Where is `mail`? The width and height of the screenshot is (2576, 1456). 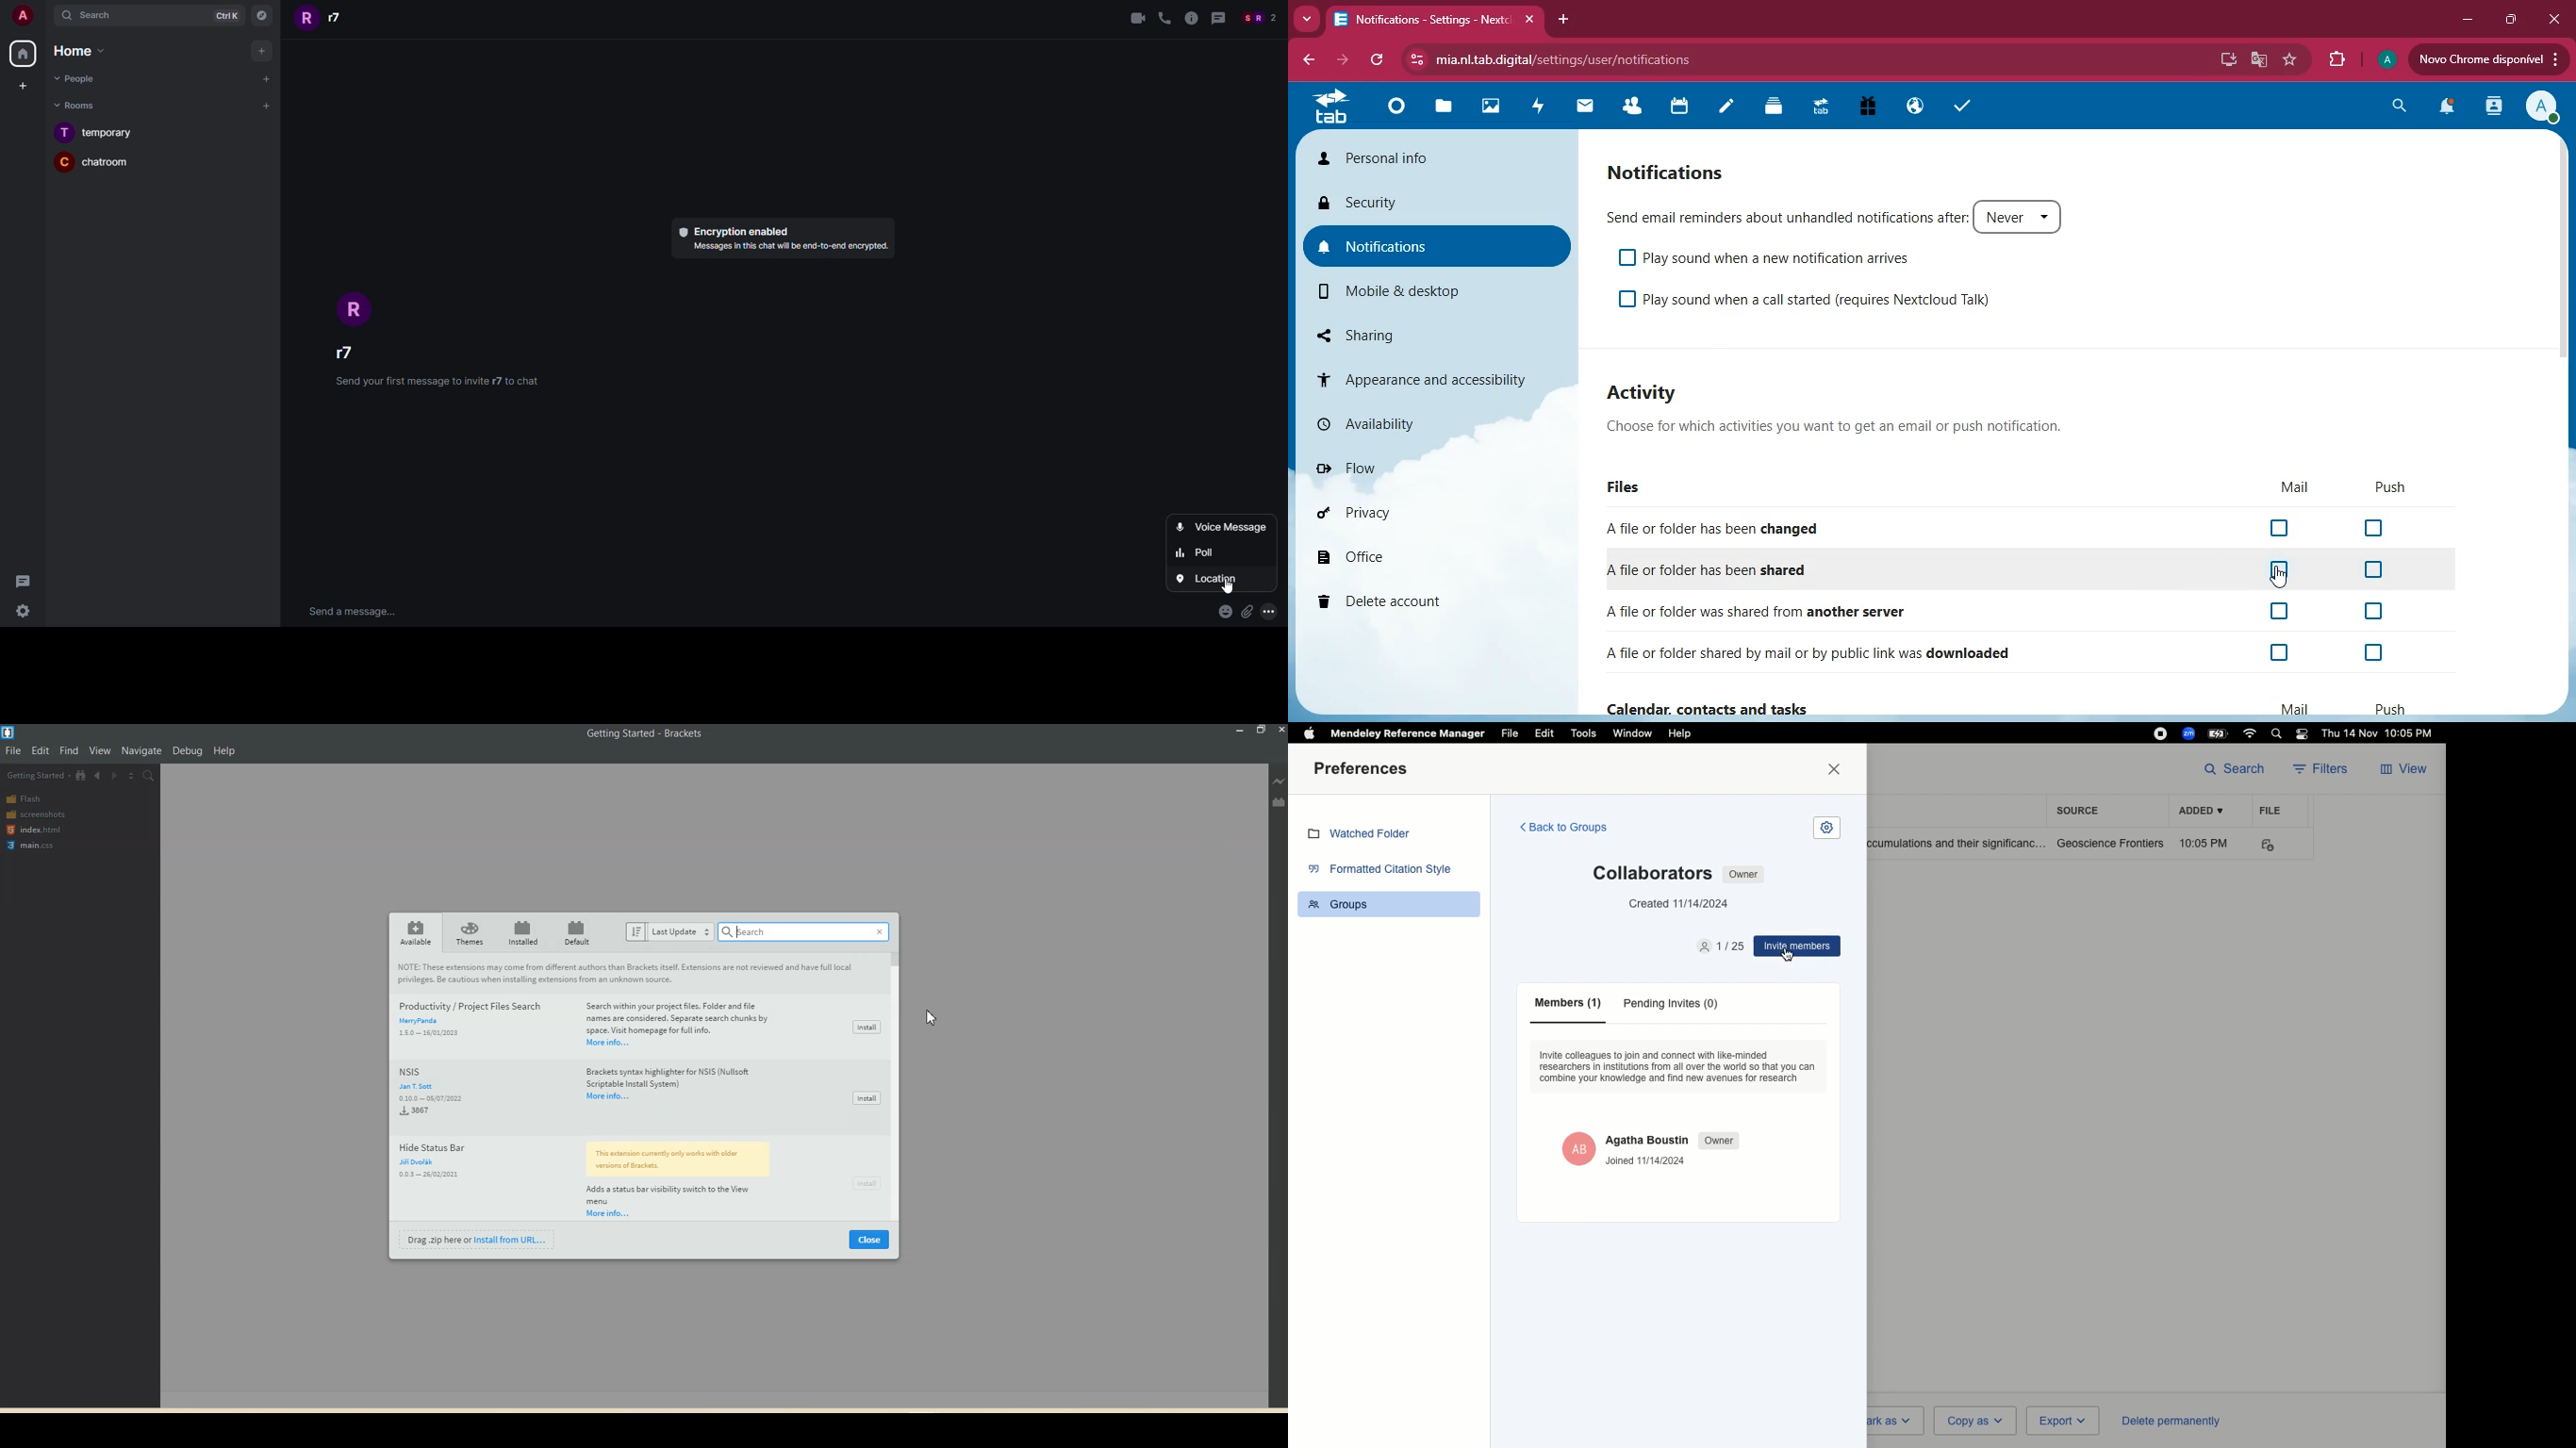
mail is located at coordinates (2293, 707).